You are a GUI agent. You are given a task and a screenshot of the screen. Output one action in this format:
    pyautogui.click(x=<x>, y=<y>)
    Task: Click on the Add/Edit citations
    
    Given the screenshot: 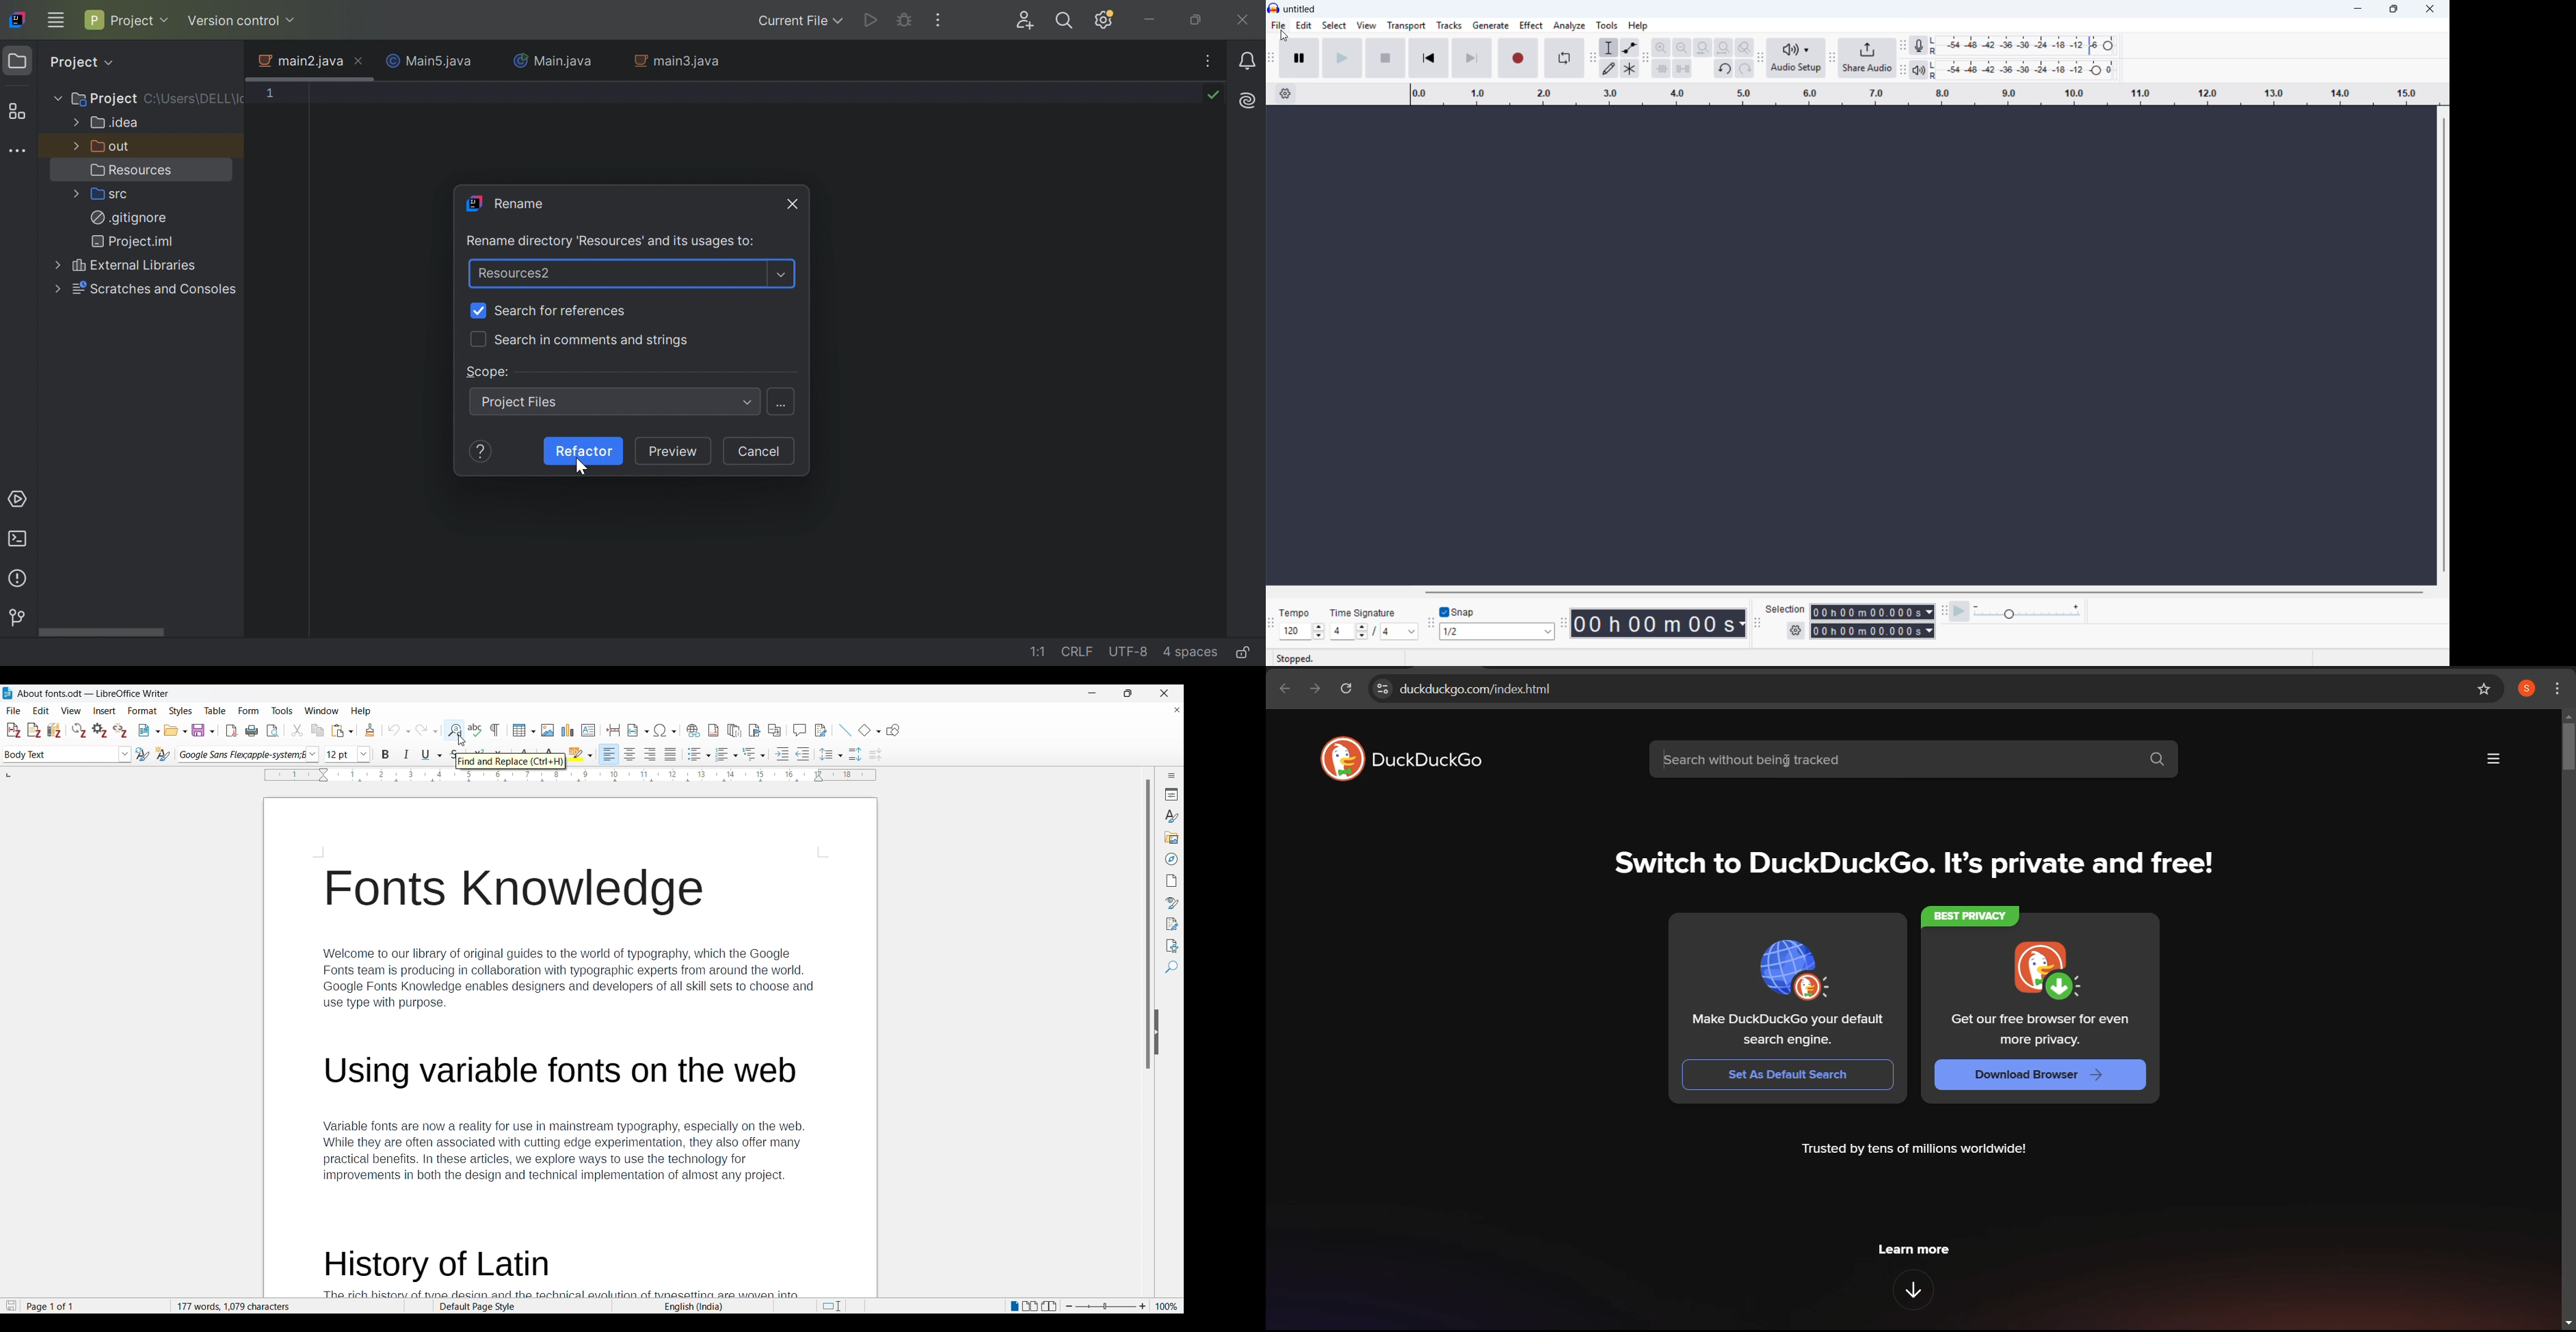 What is the action you would take?
    pyautogui.click(x=14, y=731)
    